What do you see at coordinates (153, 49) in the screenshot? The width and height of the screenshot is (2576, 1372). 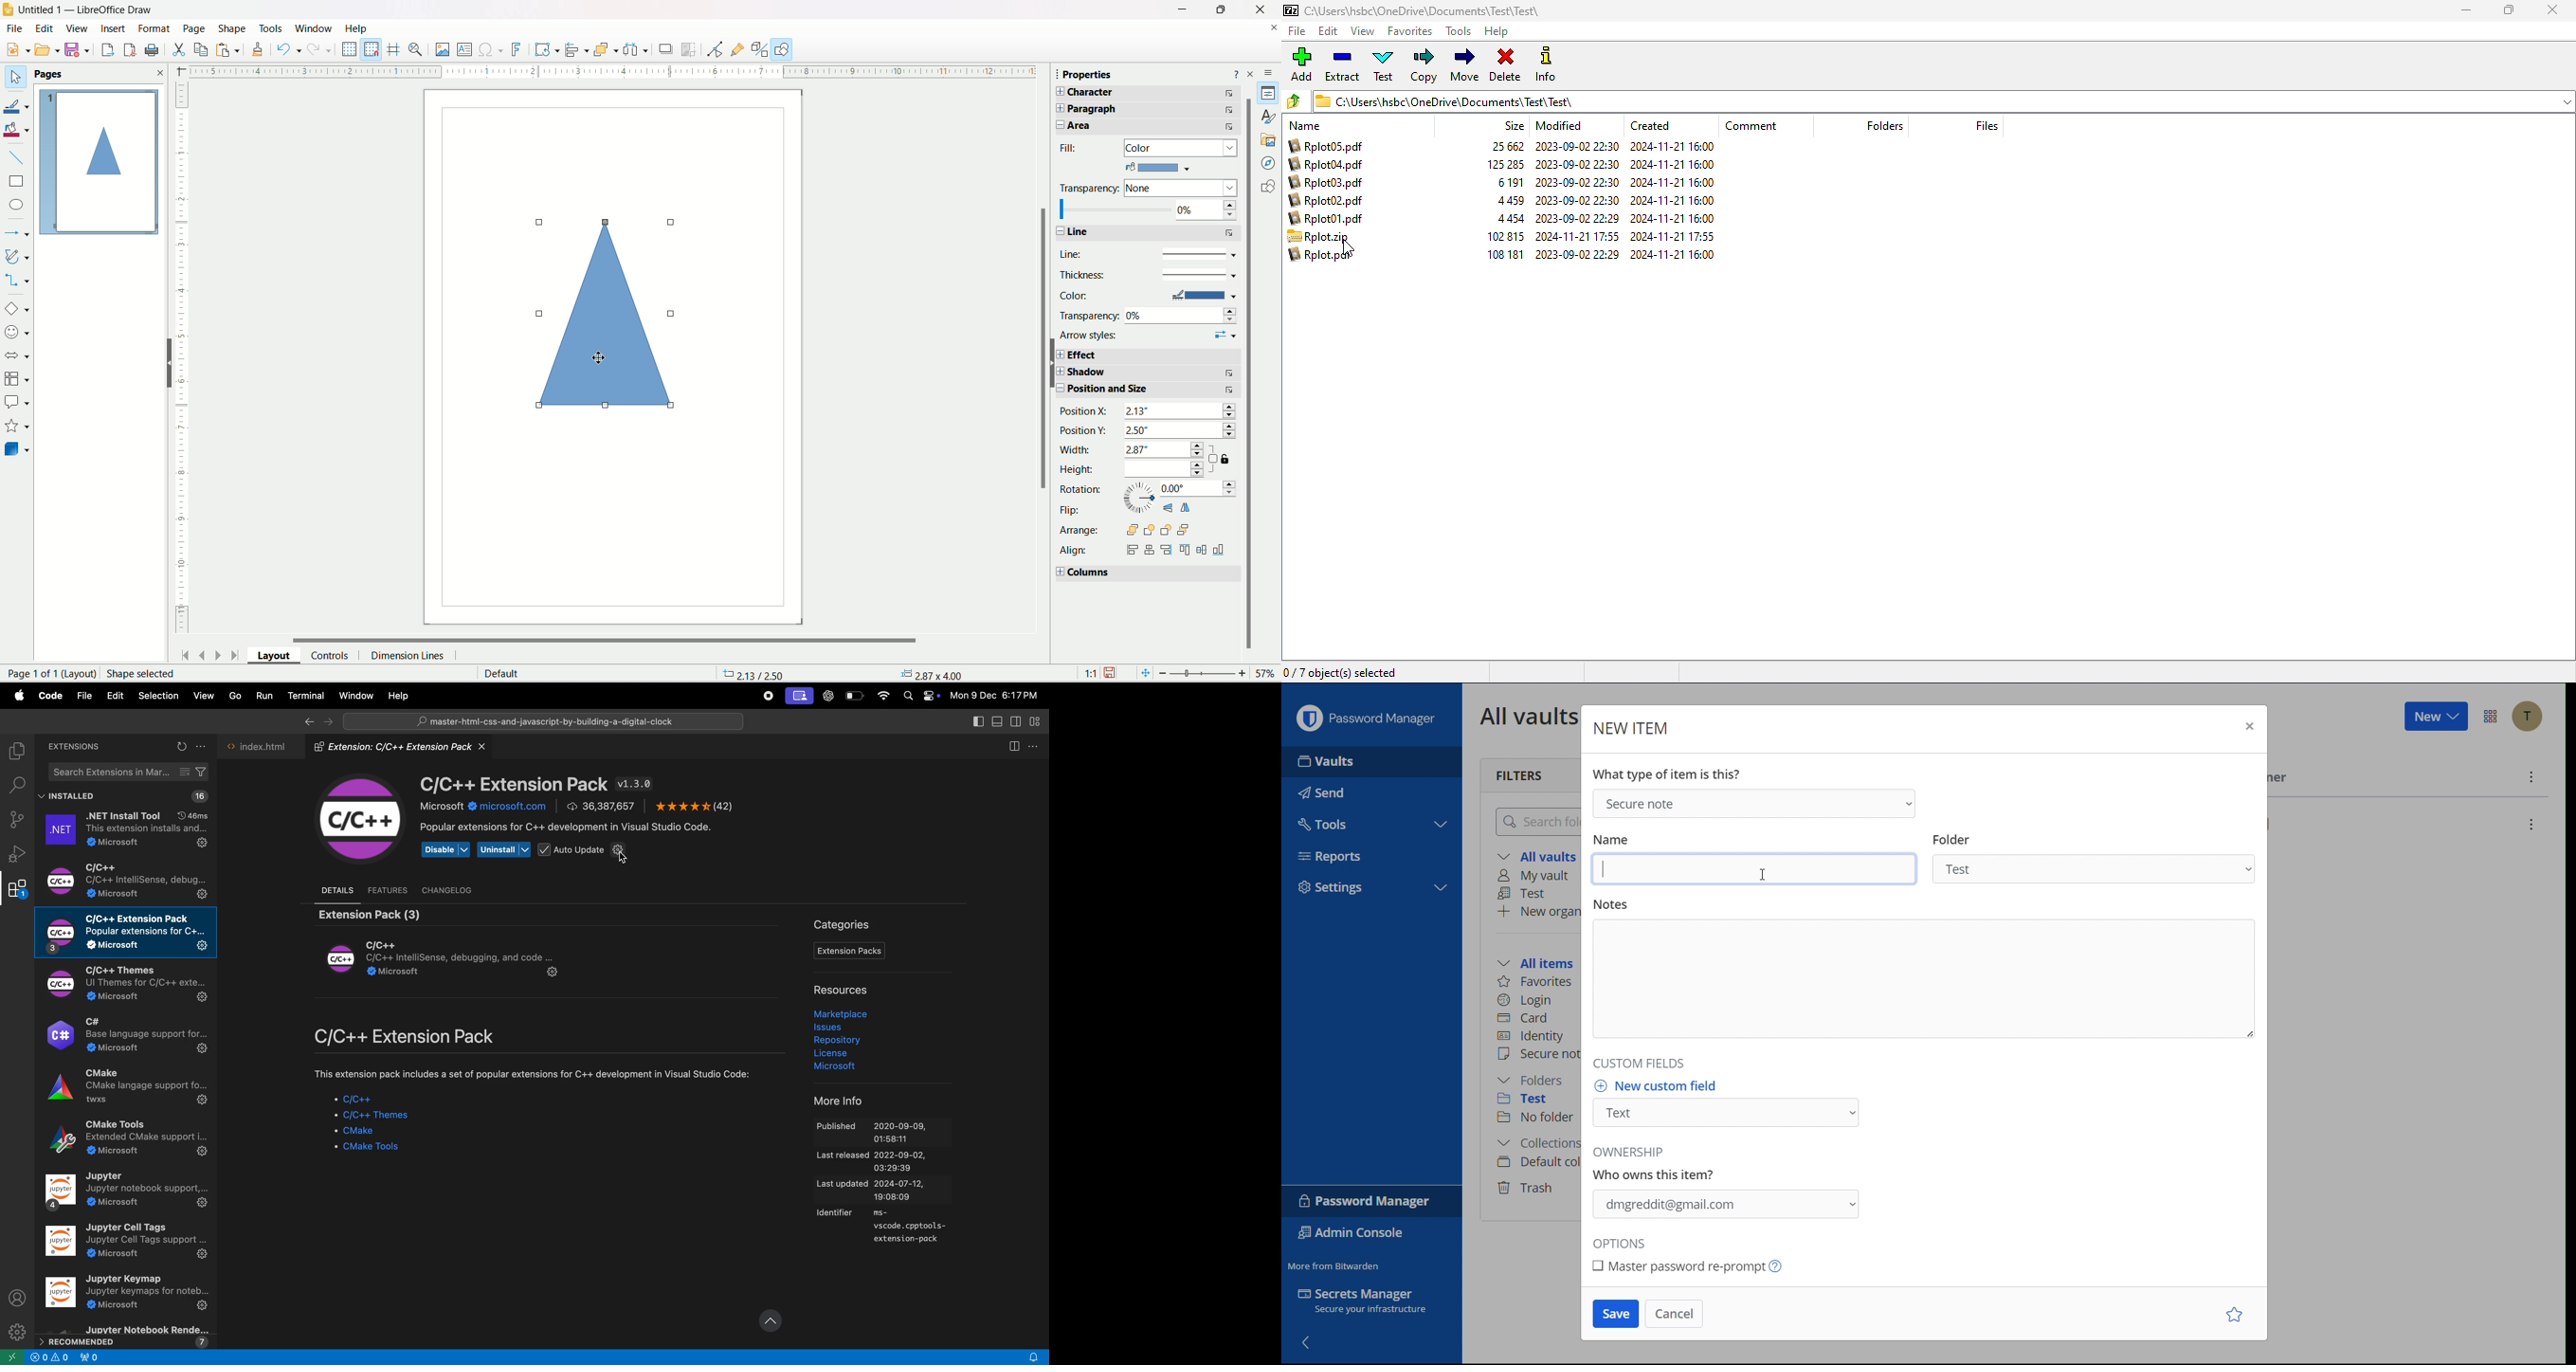 I see `Print` at bounding box center [153, 49].